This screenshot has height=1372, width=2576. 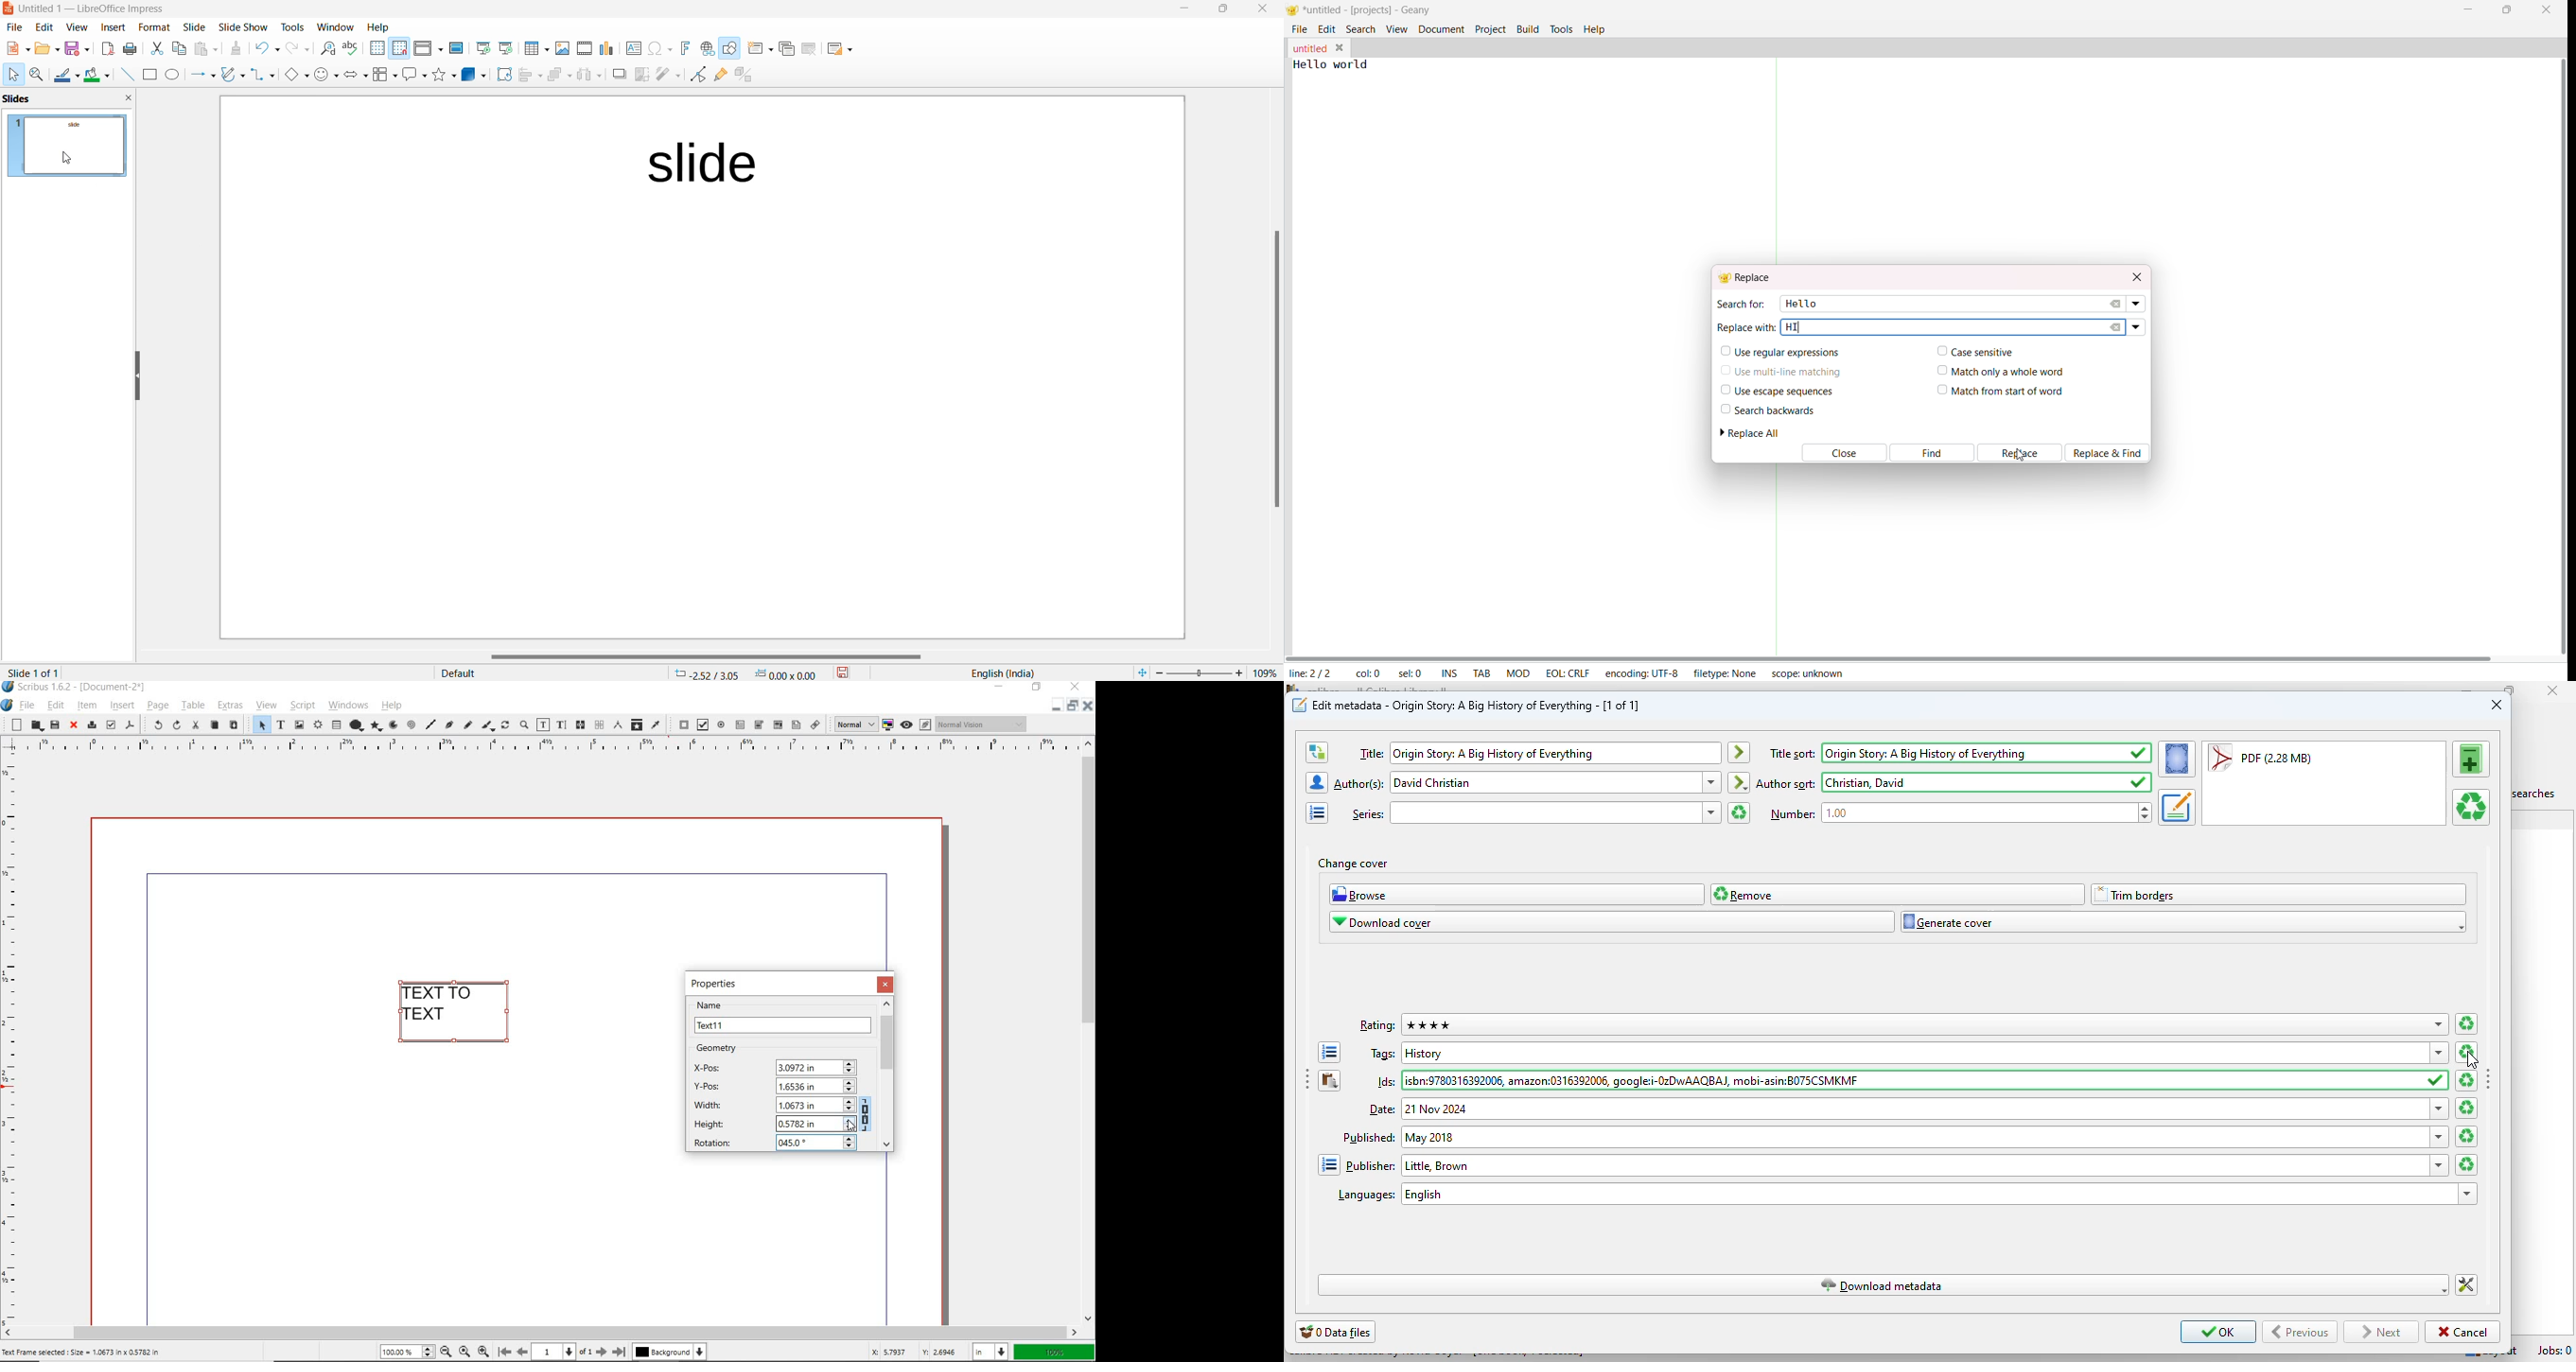 I want to click on show draw functions, so click(x=732, y=51).